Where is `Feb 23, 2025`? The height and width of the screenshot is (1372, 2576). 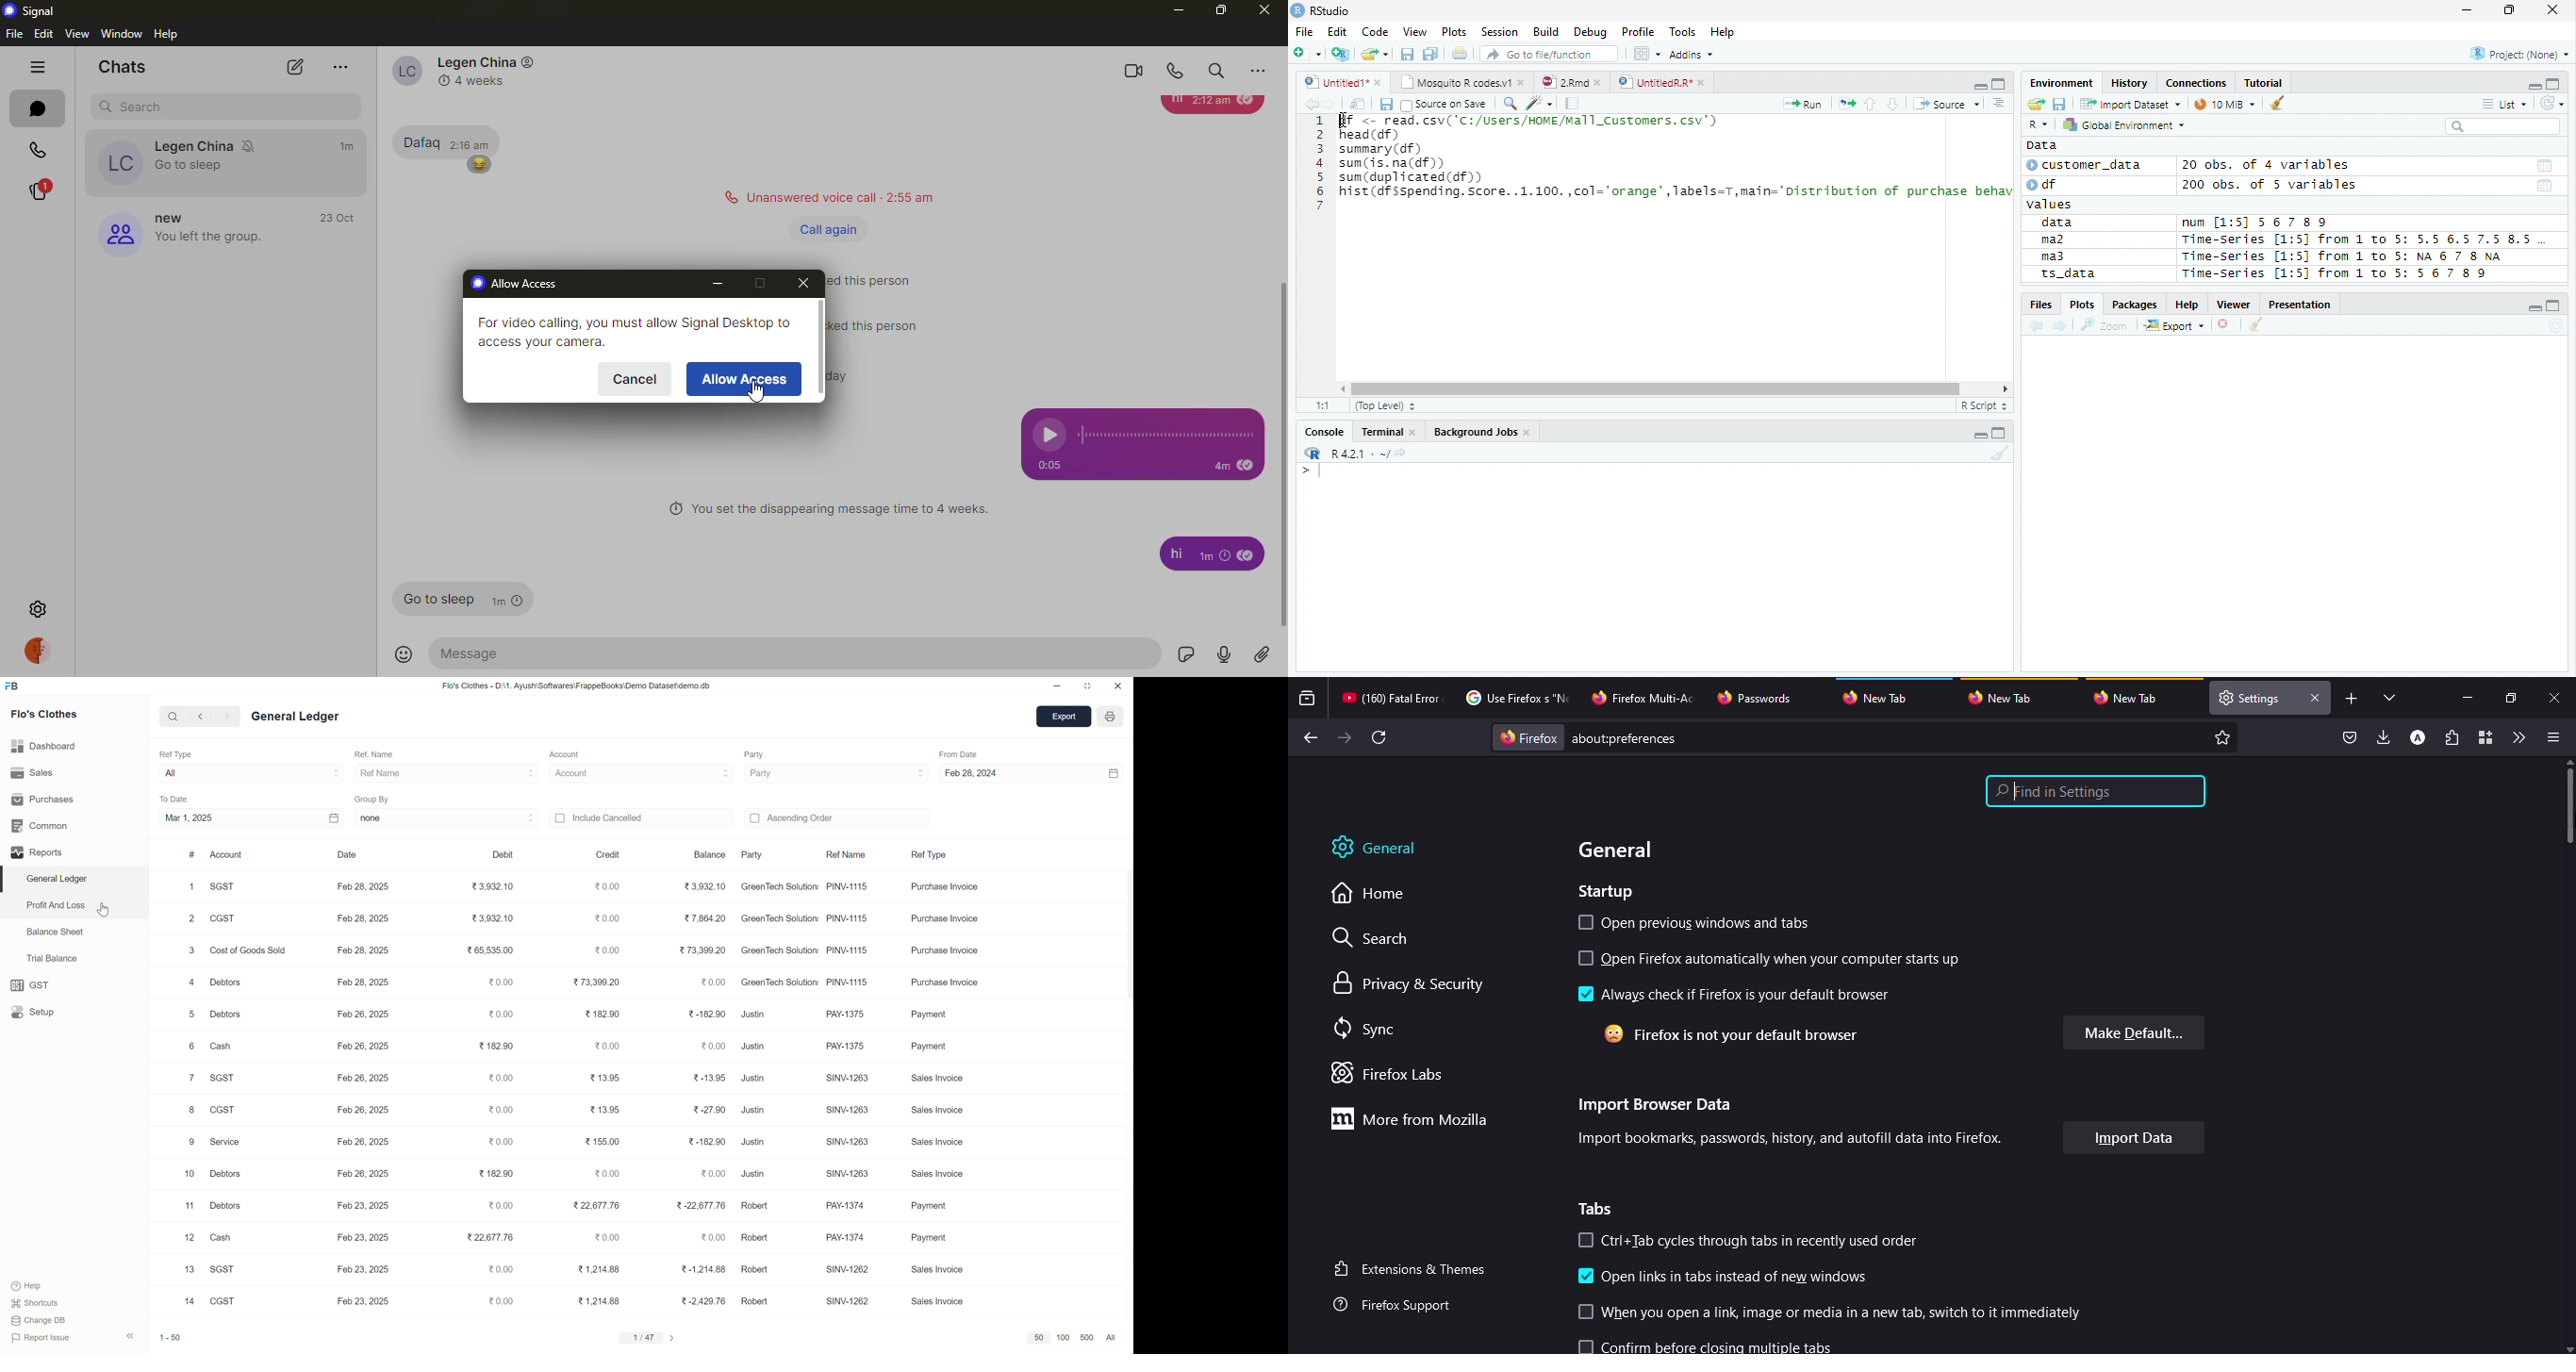
Feb 23, 2025 is located at coordinates (362, 1206).